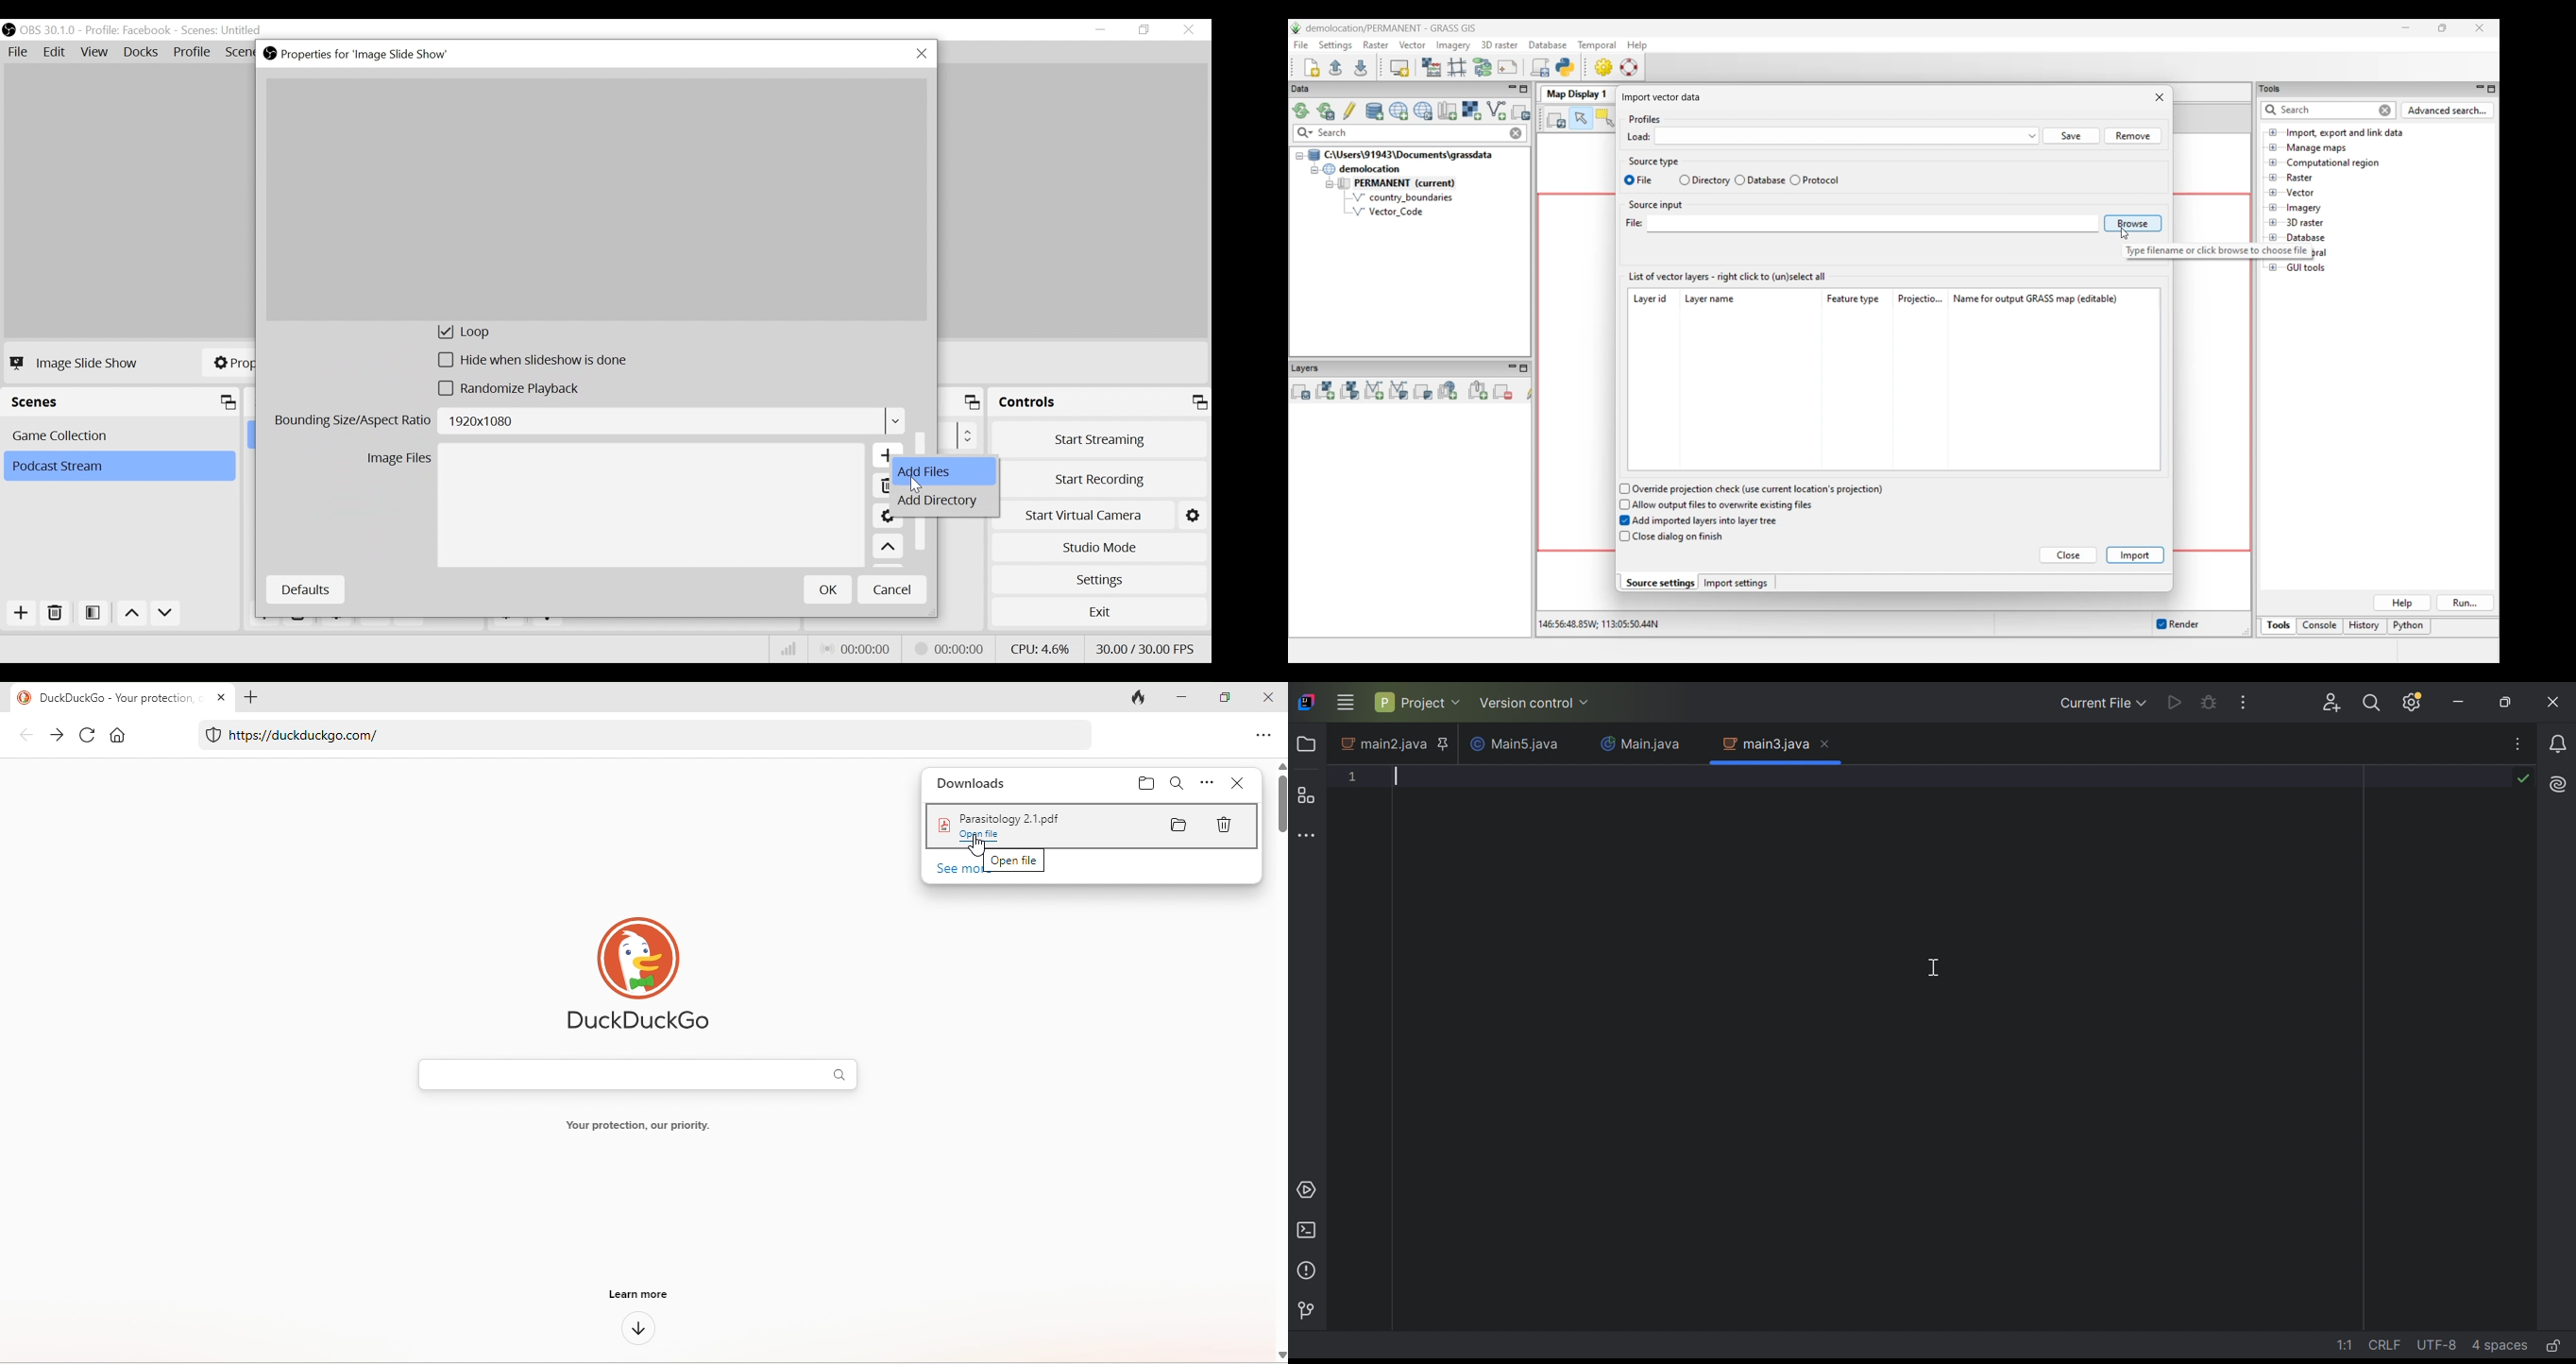 This screenshot has width=2576, height=1372. What do you see at coordinates (644, 1126) in the screenshot?
I see `Your protection our priority` at bounding box center [644, 1126].